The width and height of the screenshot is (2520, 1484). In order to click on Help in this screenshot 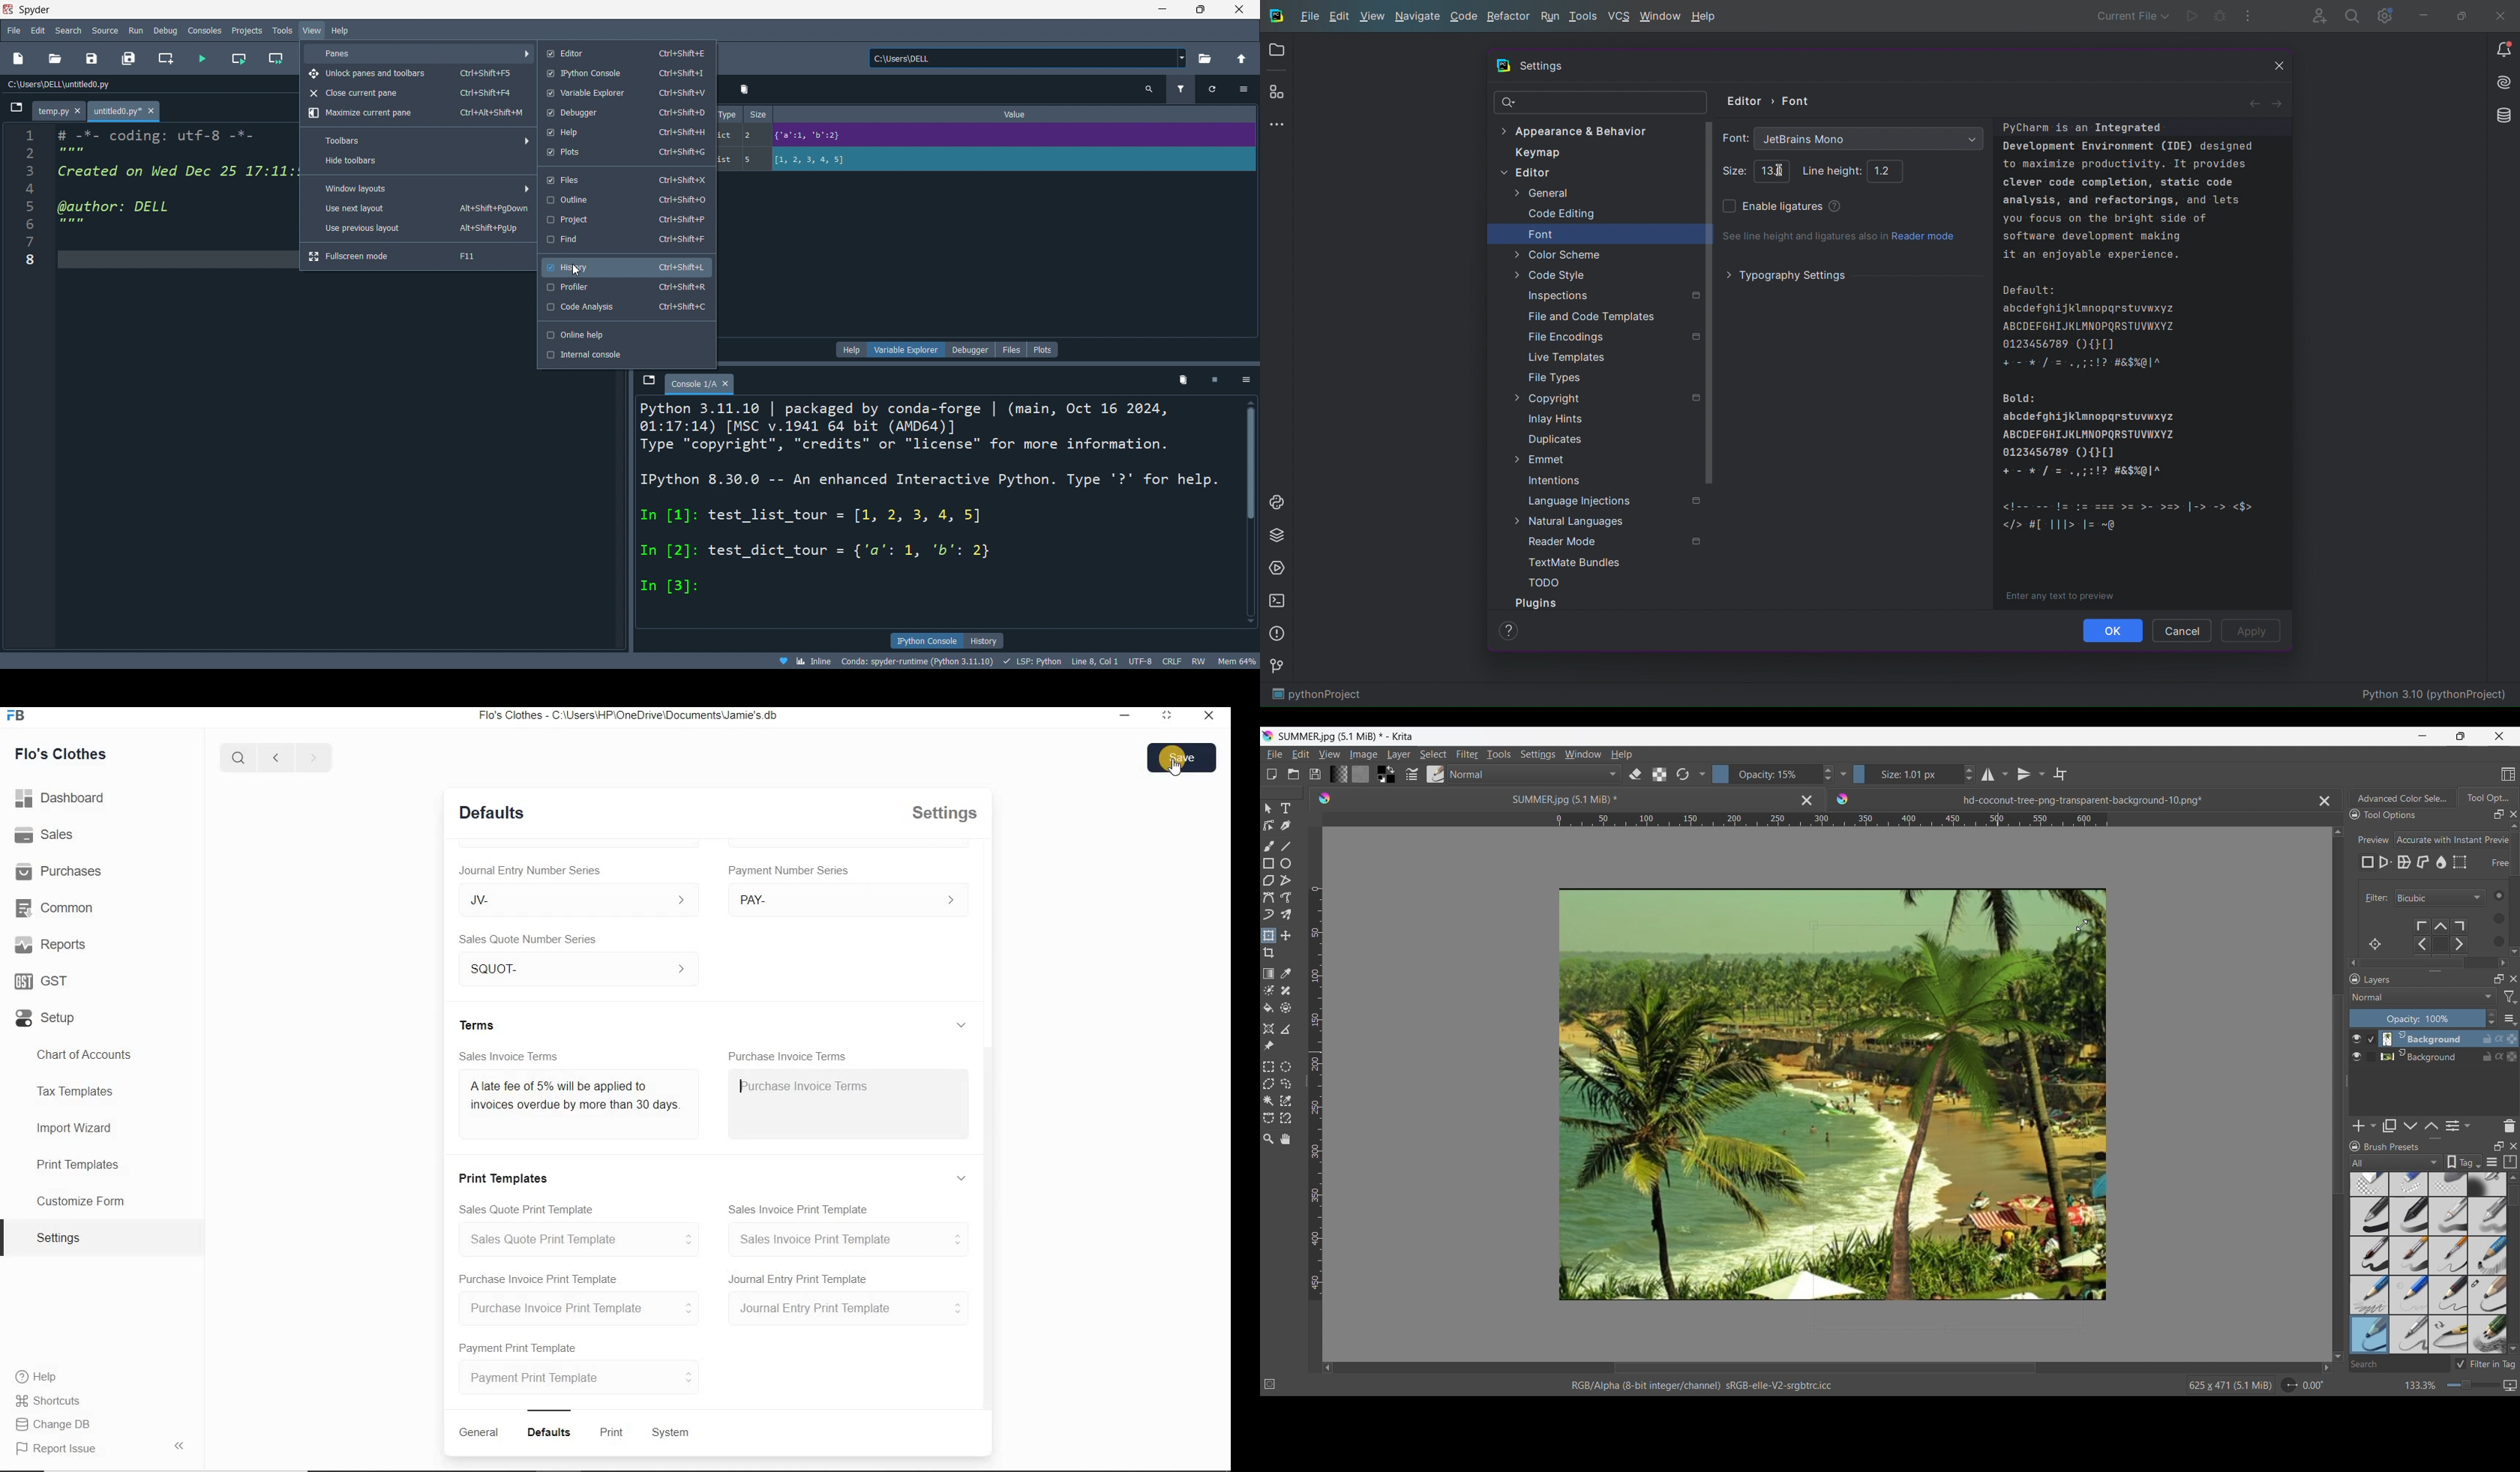, I will do `click(41, 1378)`.